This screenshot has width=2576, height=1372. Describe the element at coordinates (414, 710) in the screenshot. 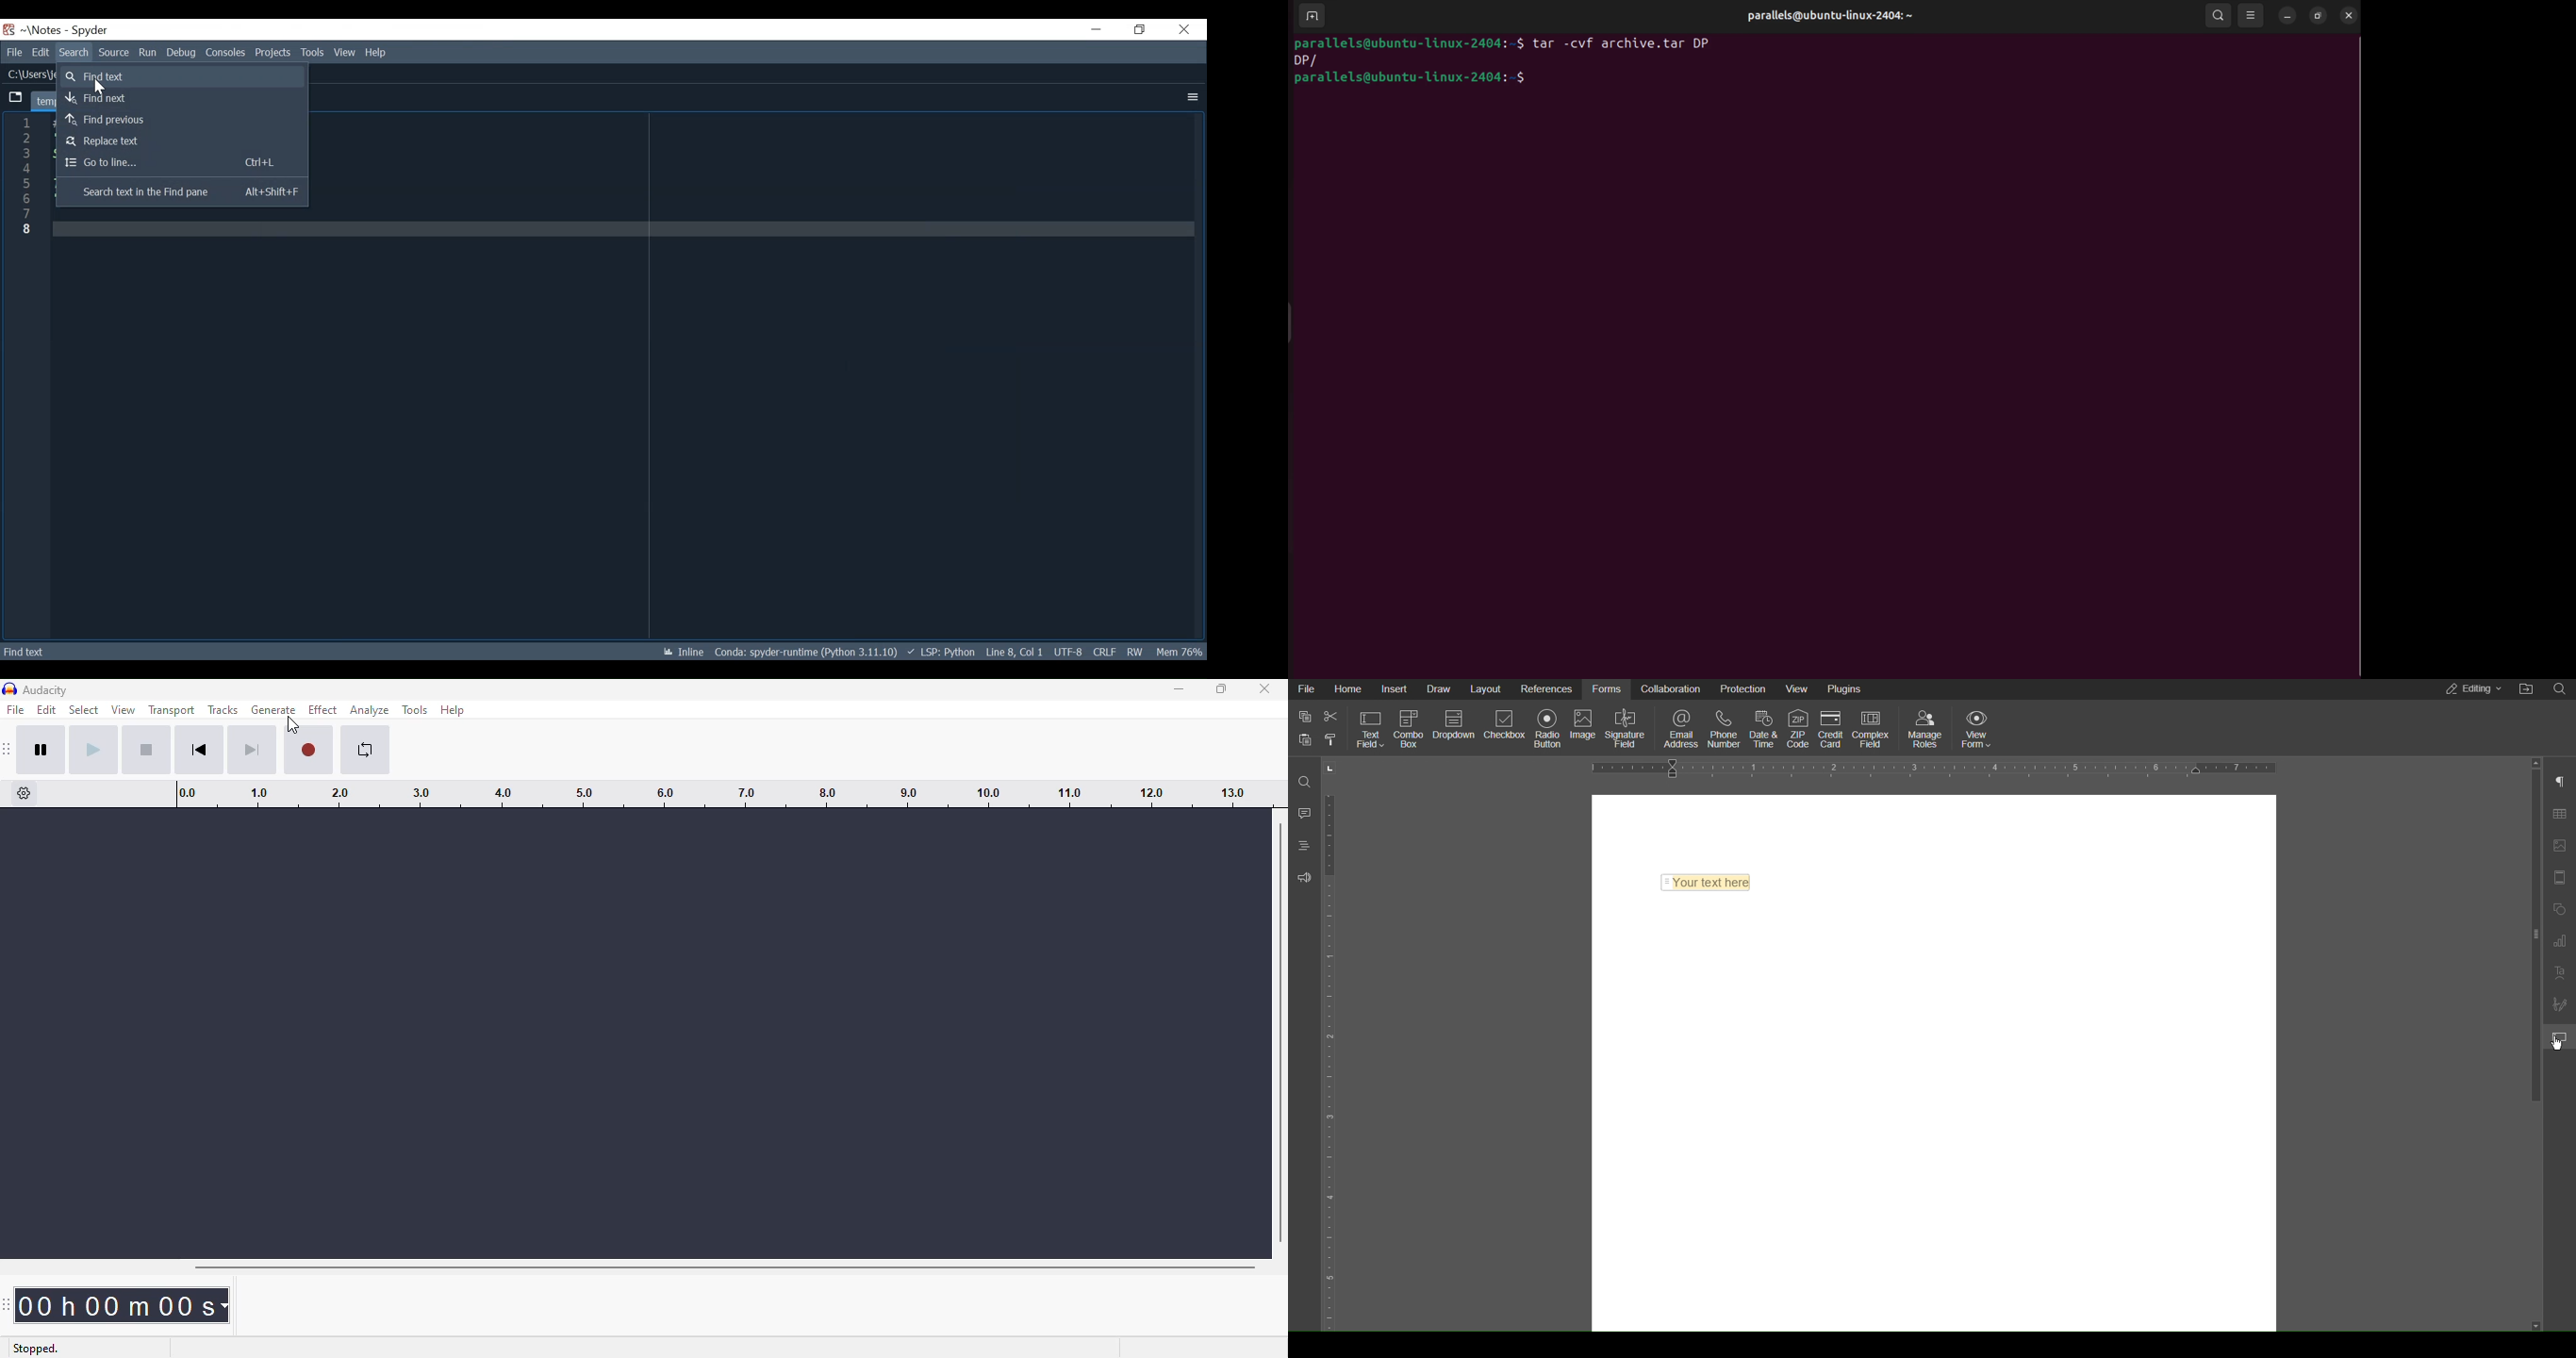

I see `tools` at that location.